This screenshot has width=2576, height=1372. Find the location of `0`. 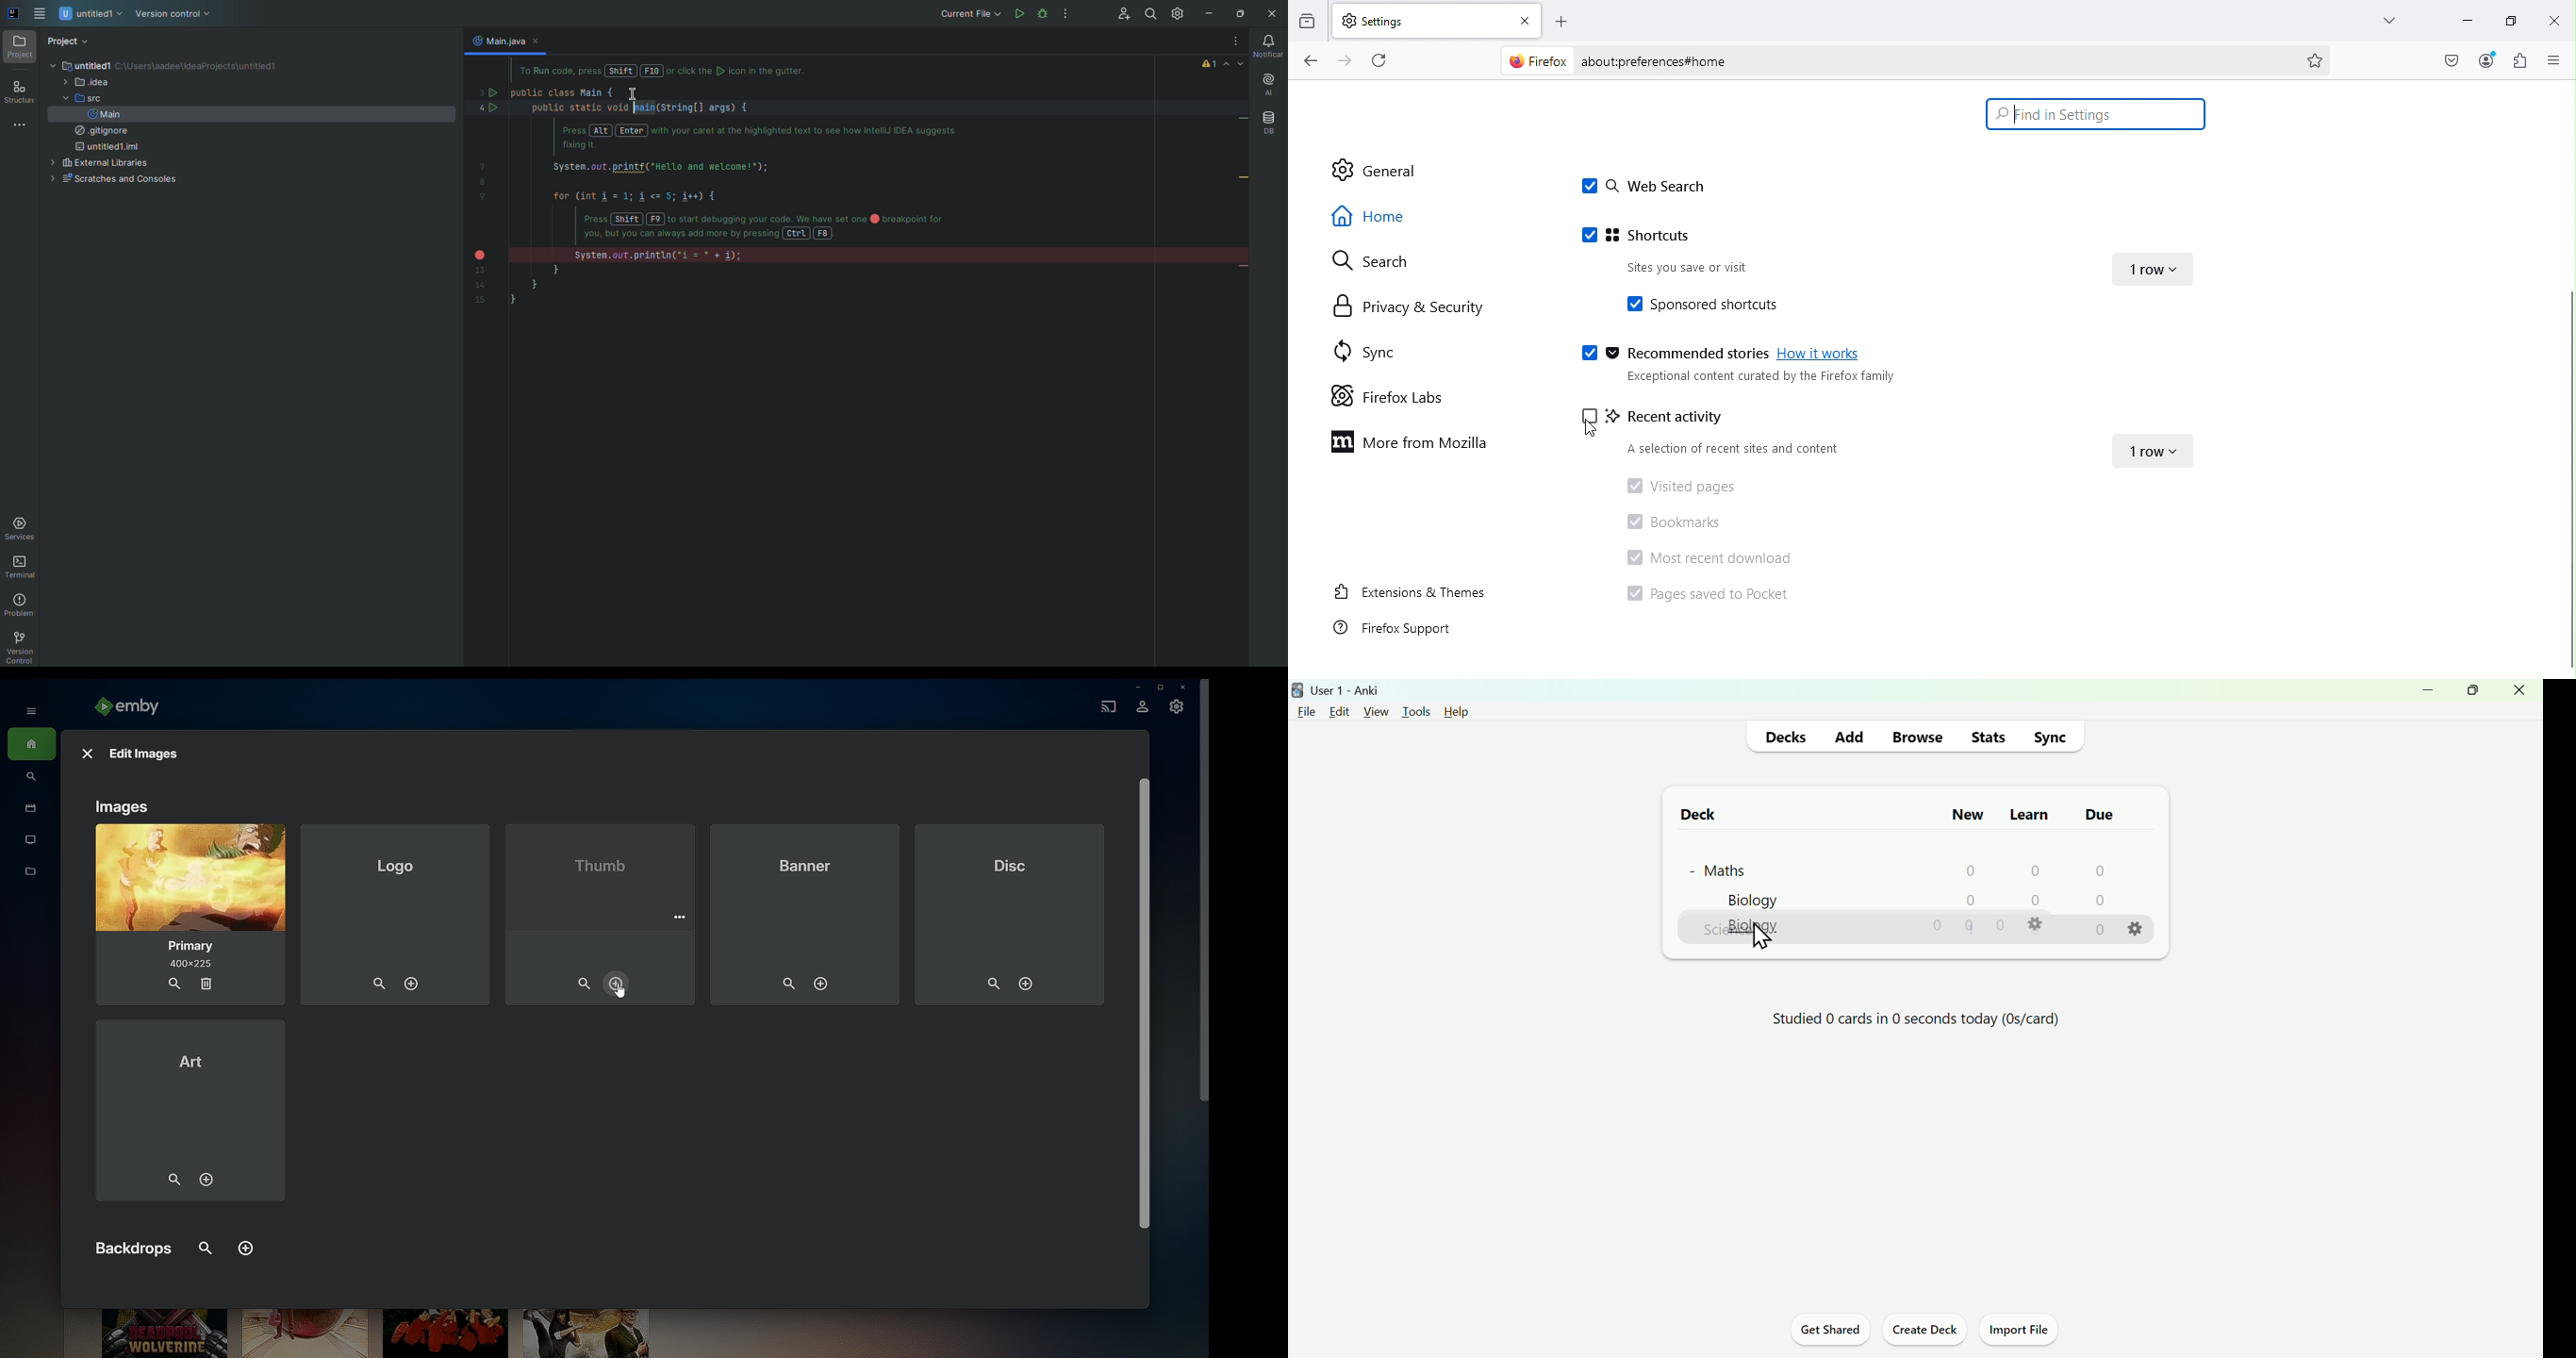

0 is located at coordinates (1970, 902).